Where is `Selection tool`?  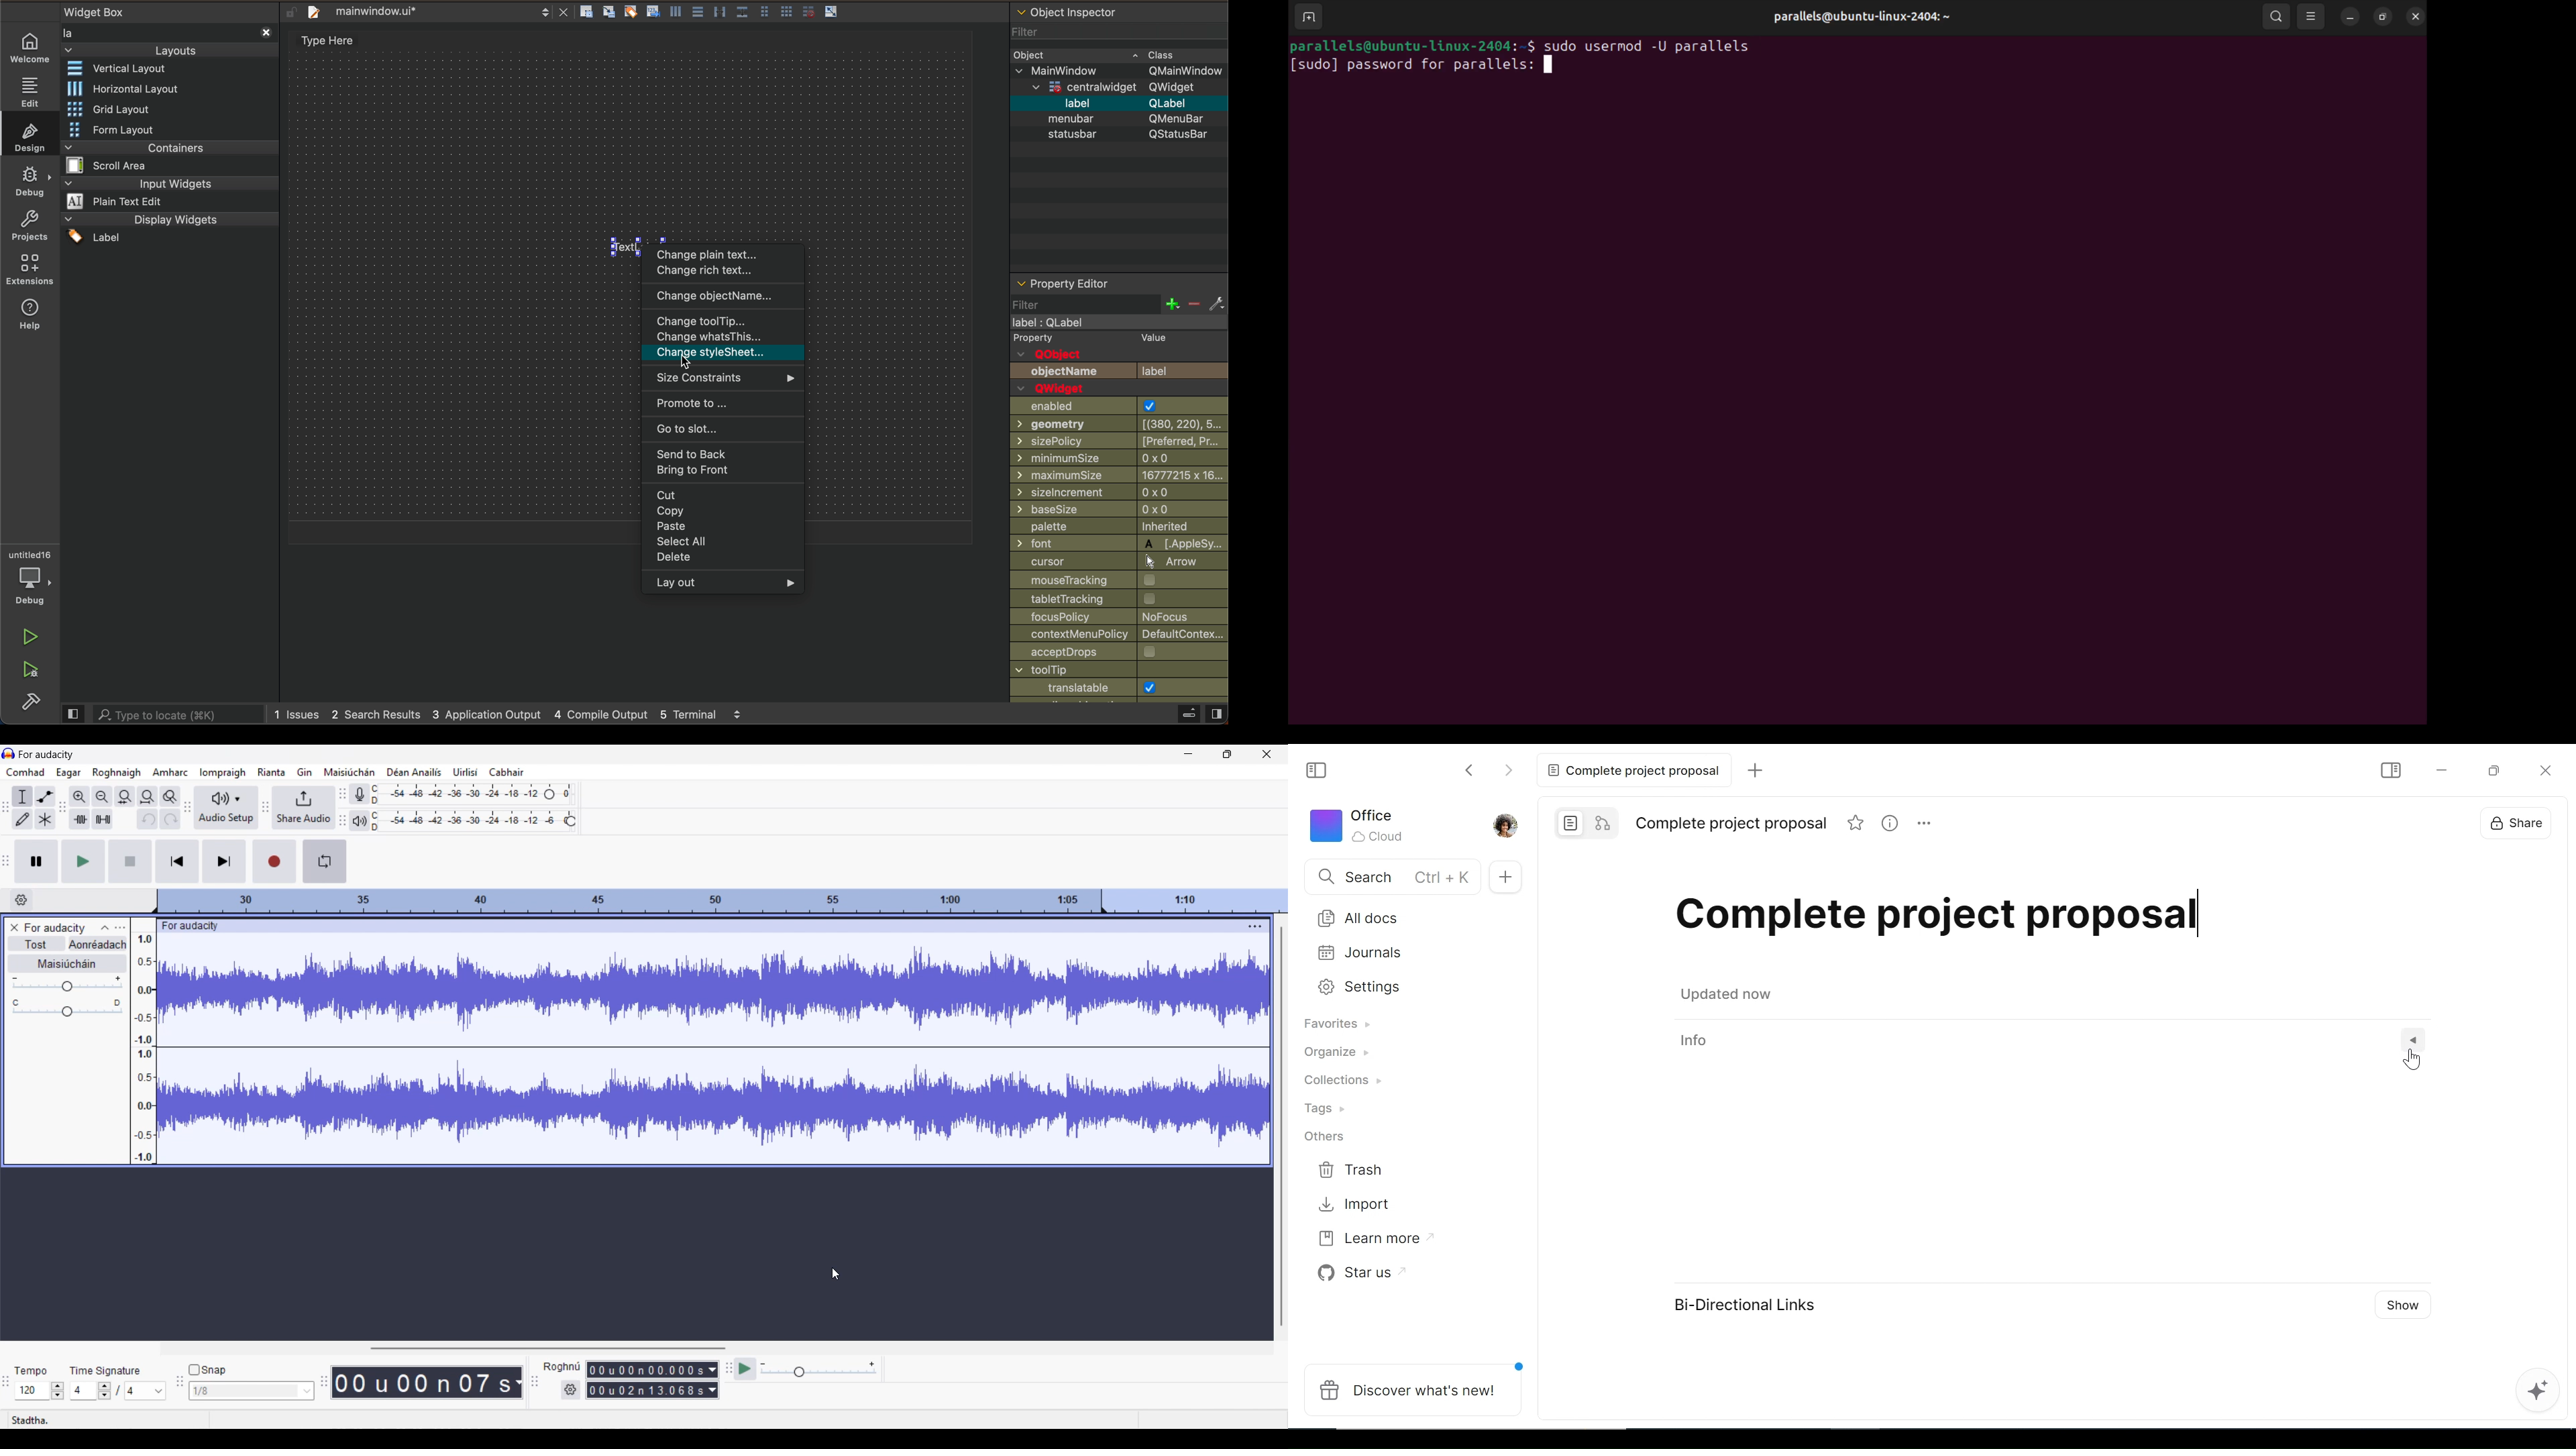
Selection tool is located at coordinates (22, 796).